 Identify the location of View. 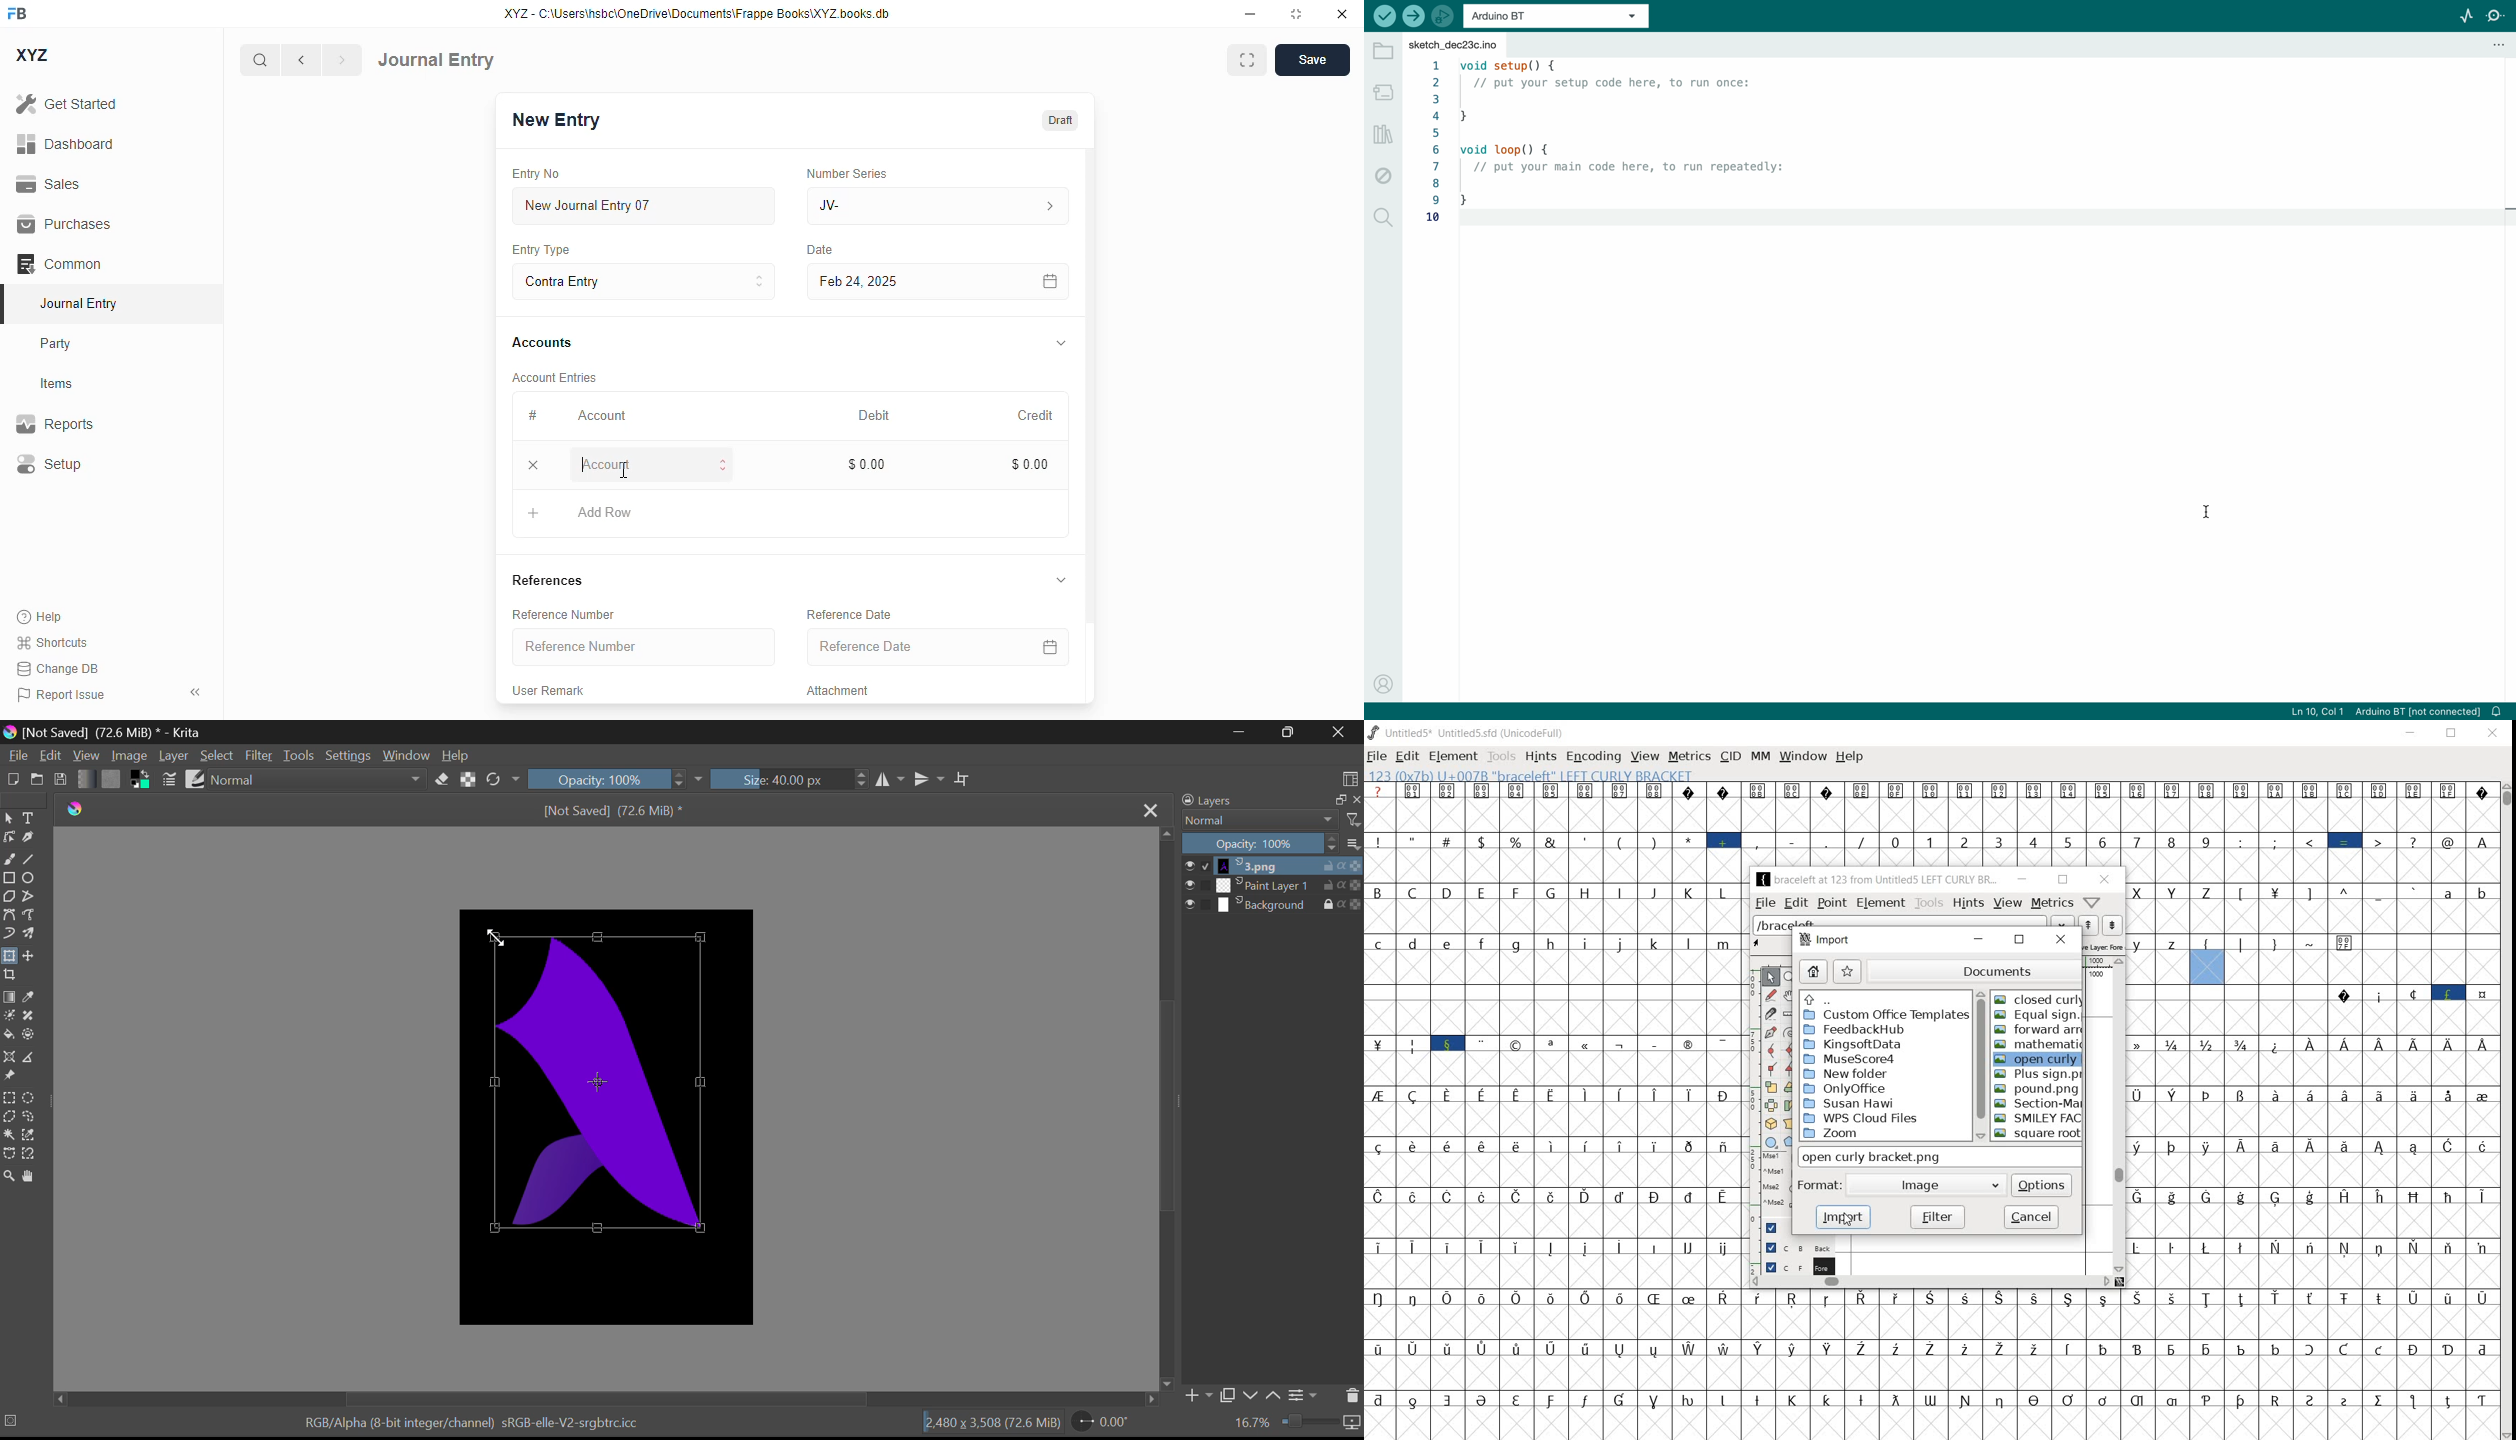
(87, 756).